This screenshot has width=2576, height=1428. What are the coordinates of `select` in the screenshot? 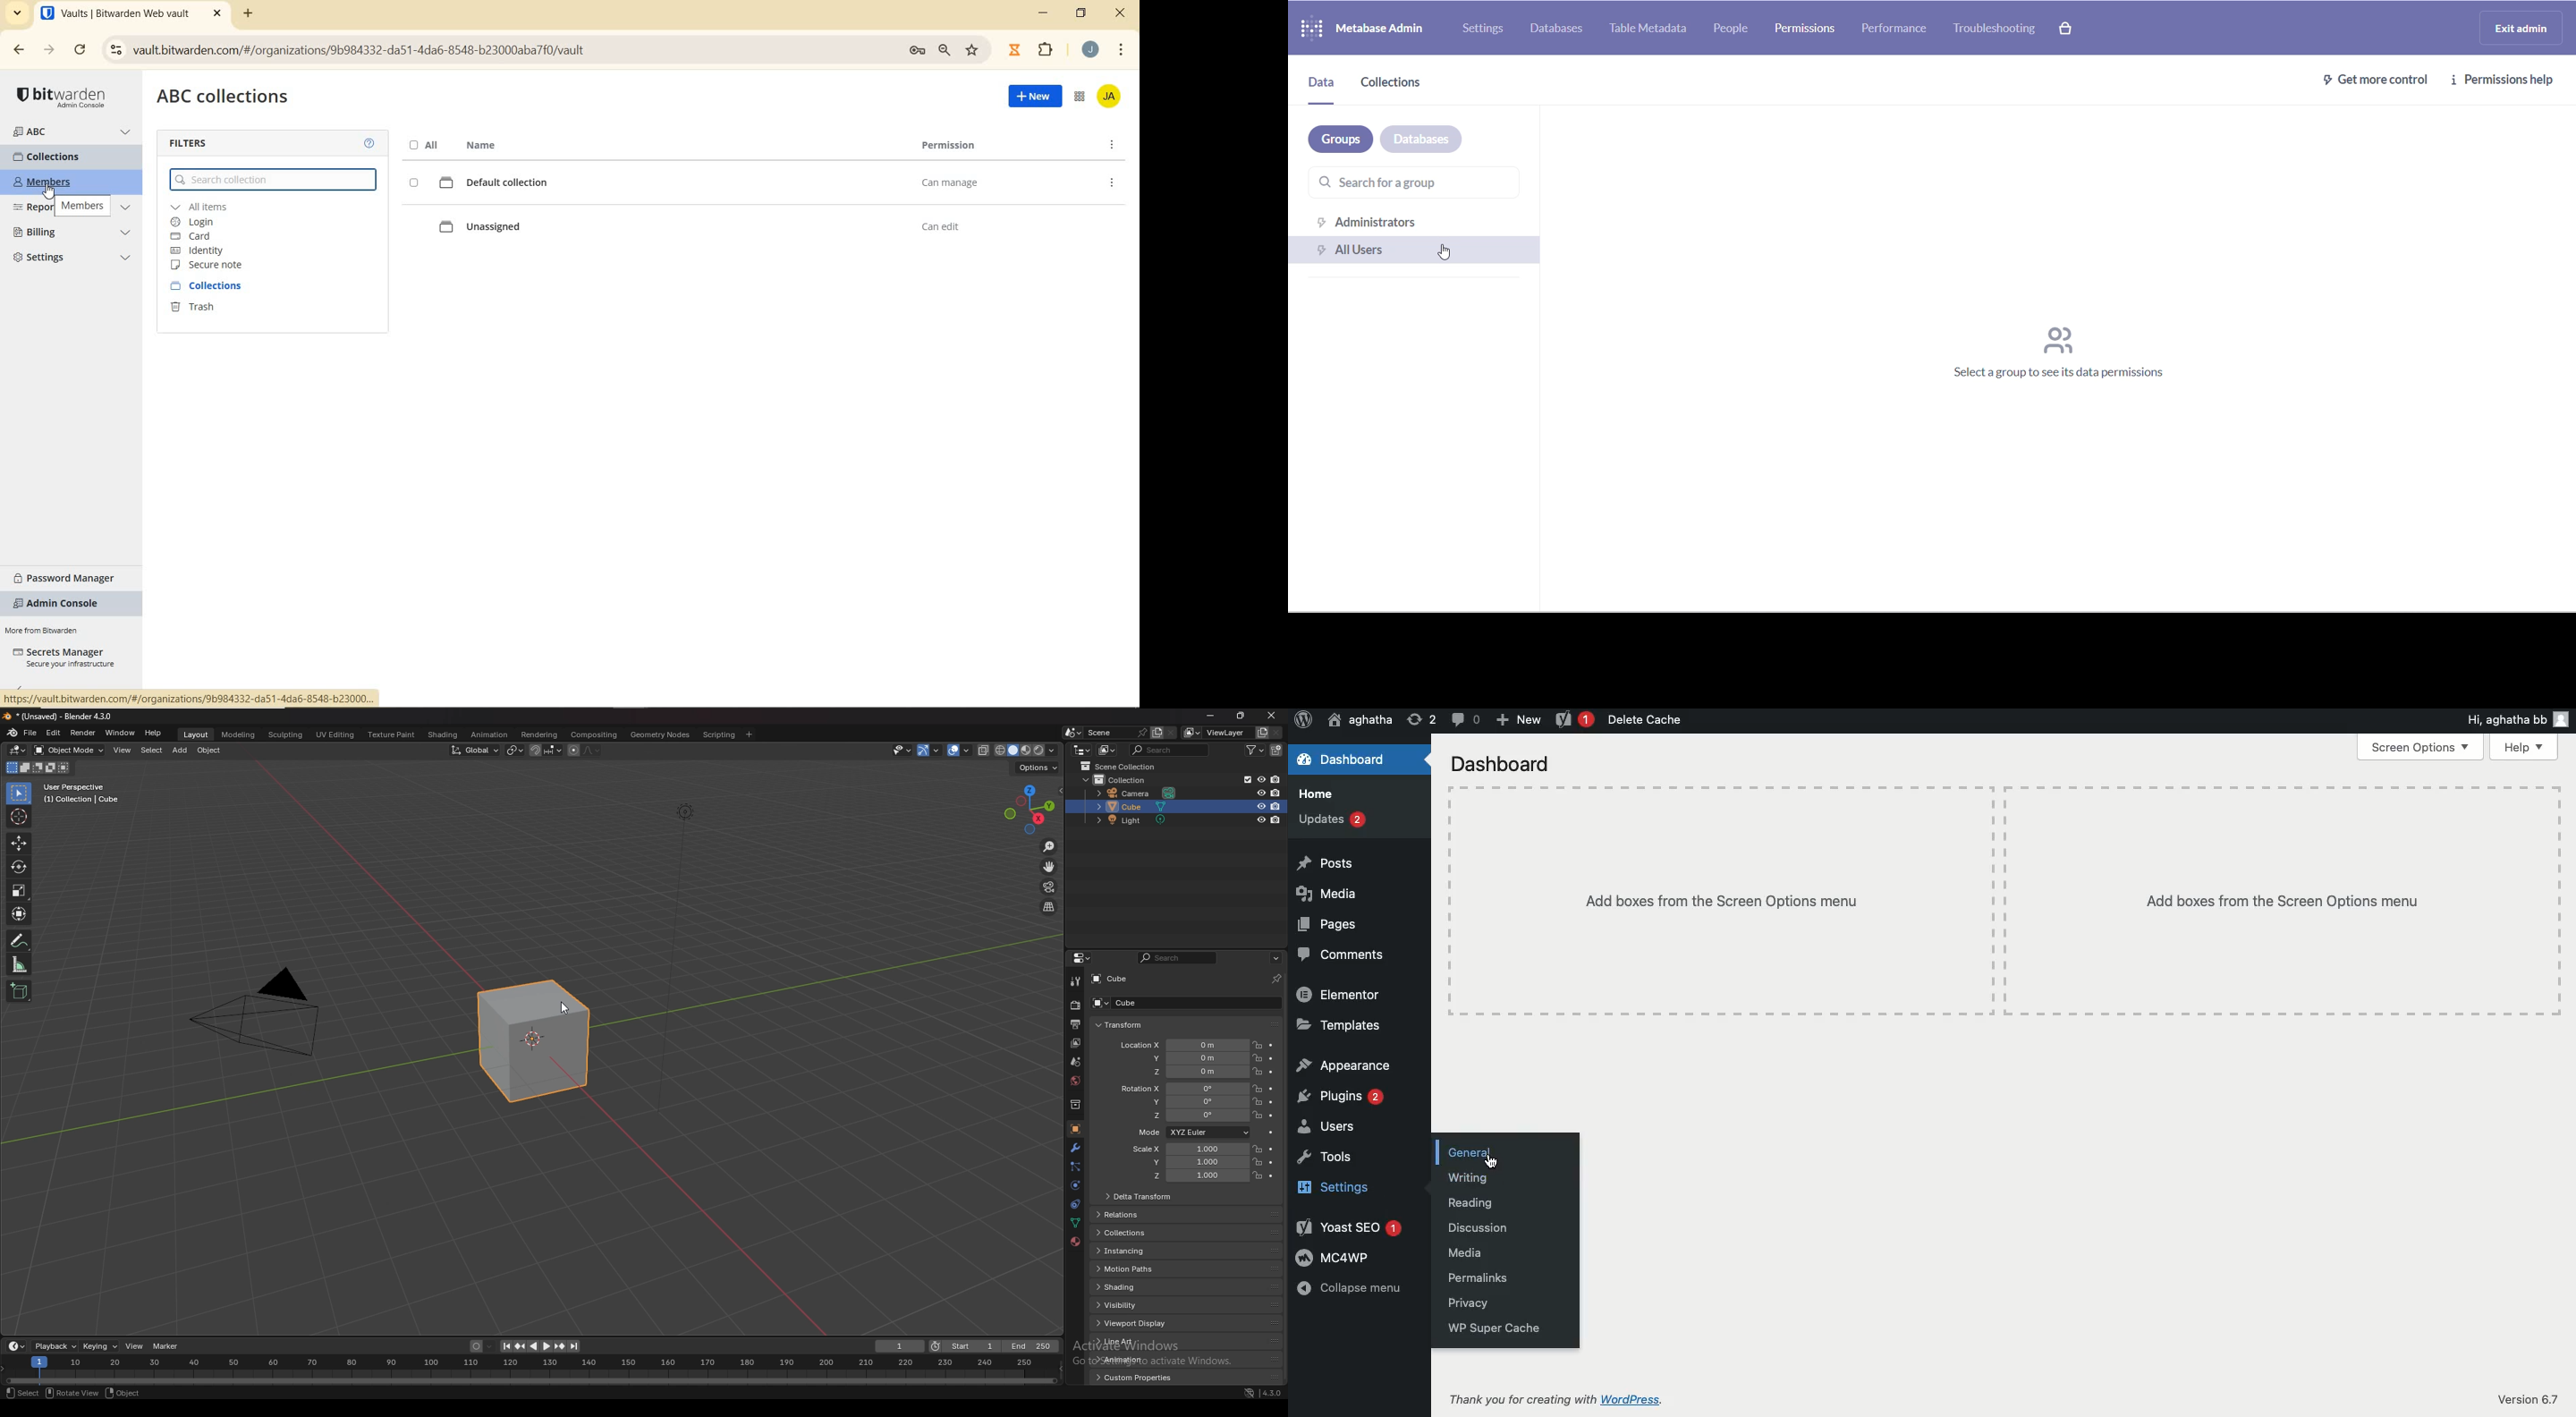 It's located at (151, 751).